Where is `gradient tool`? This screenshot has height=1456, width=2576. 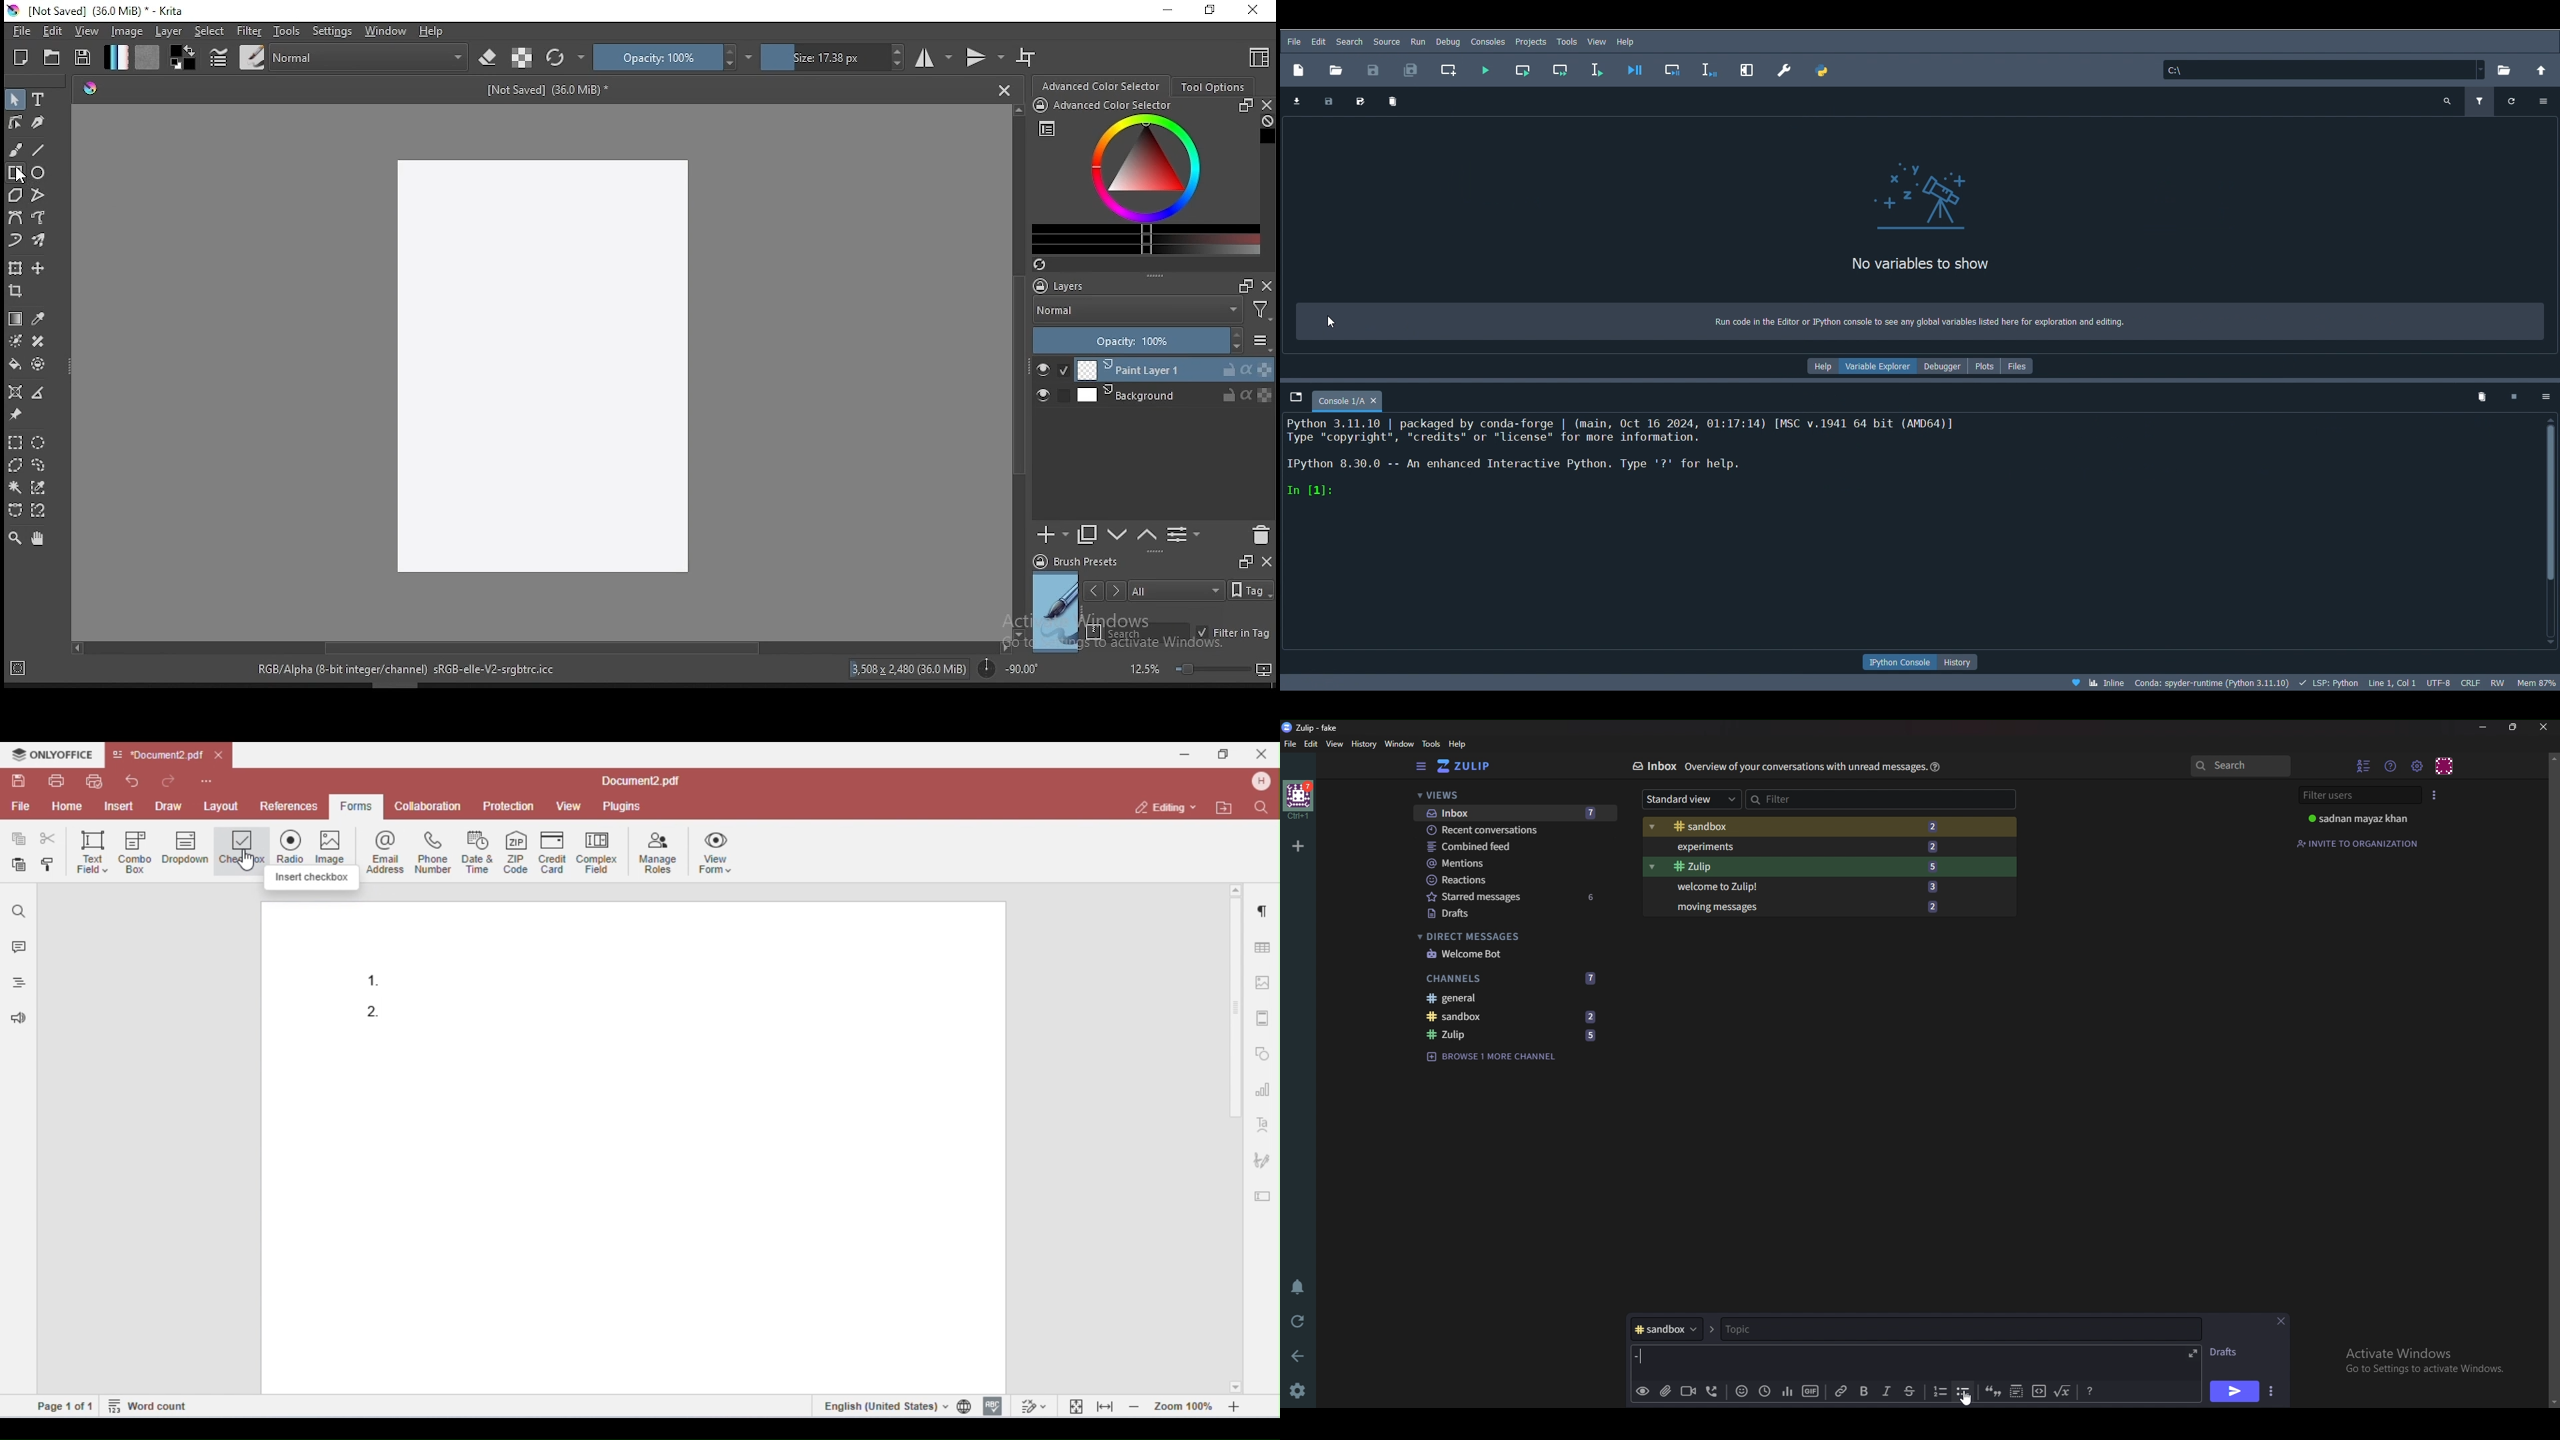
gradient tool is located at coordinates (16, 319).